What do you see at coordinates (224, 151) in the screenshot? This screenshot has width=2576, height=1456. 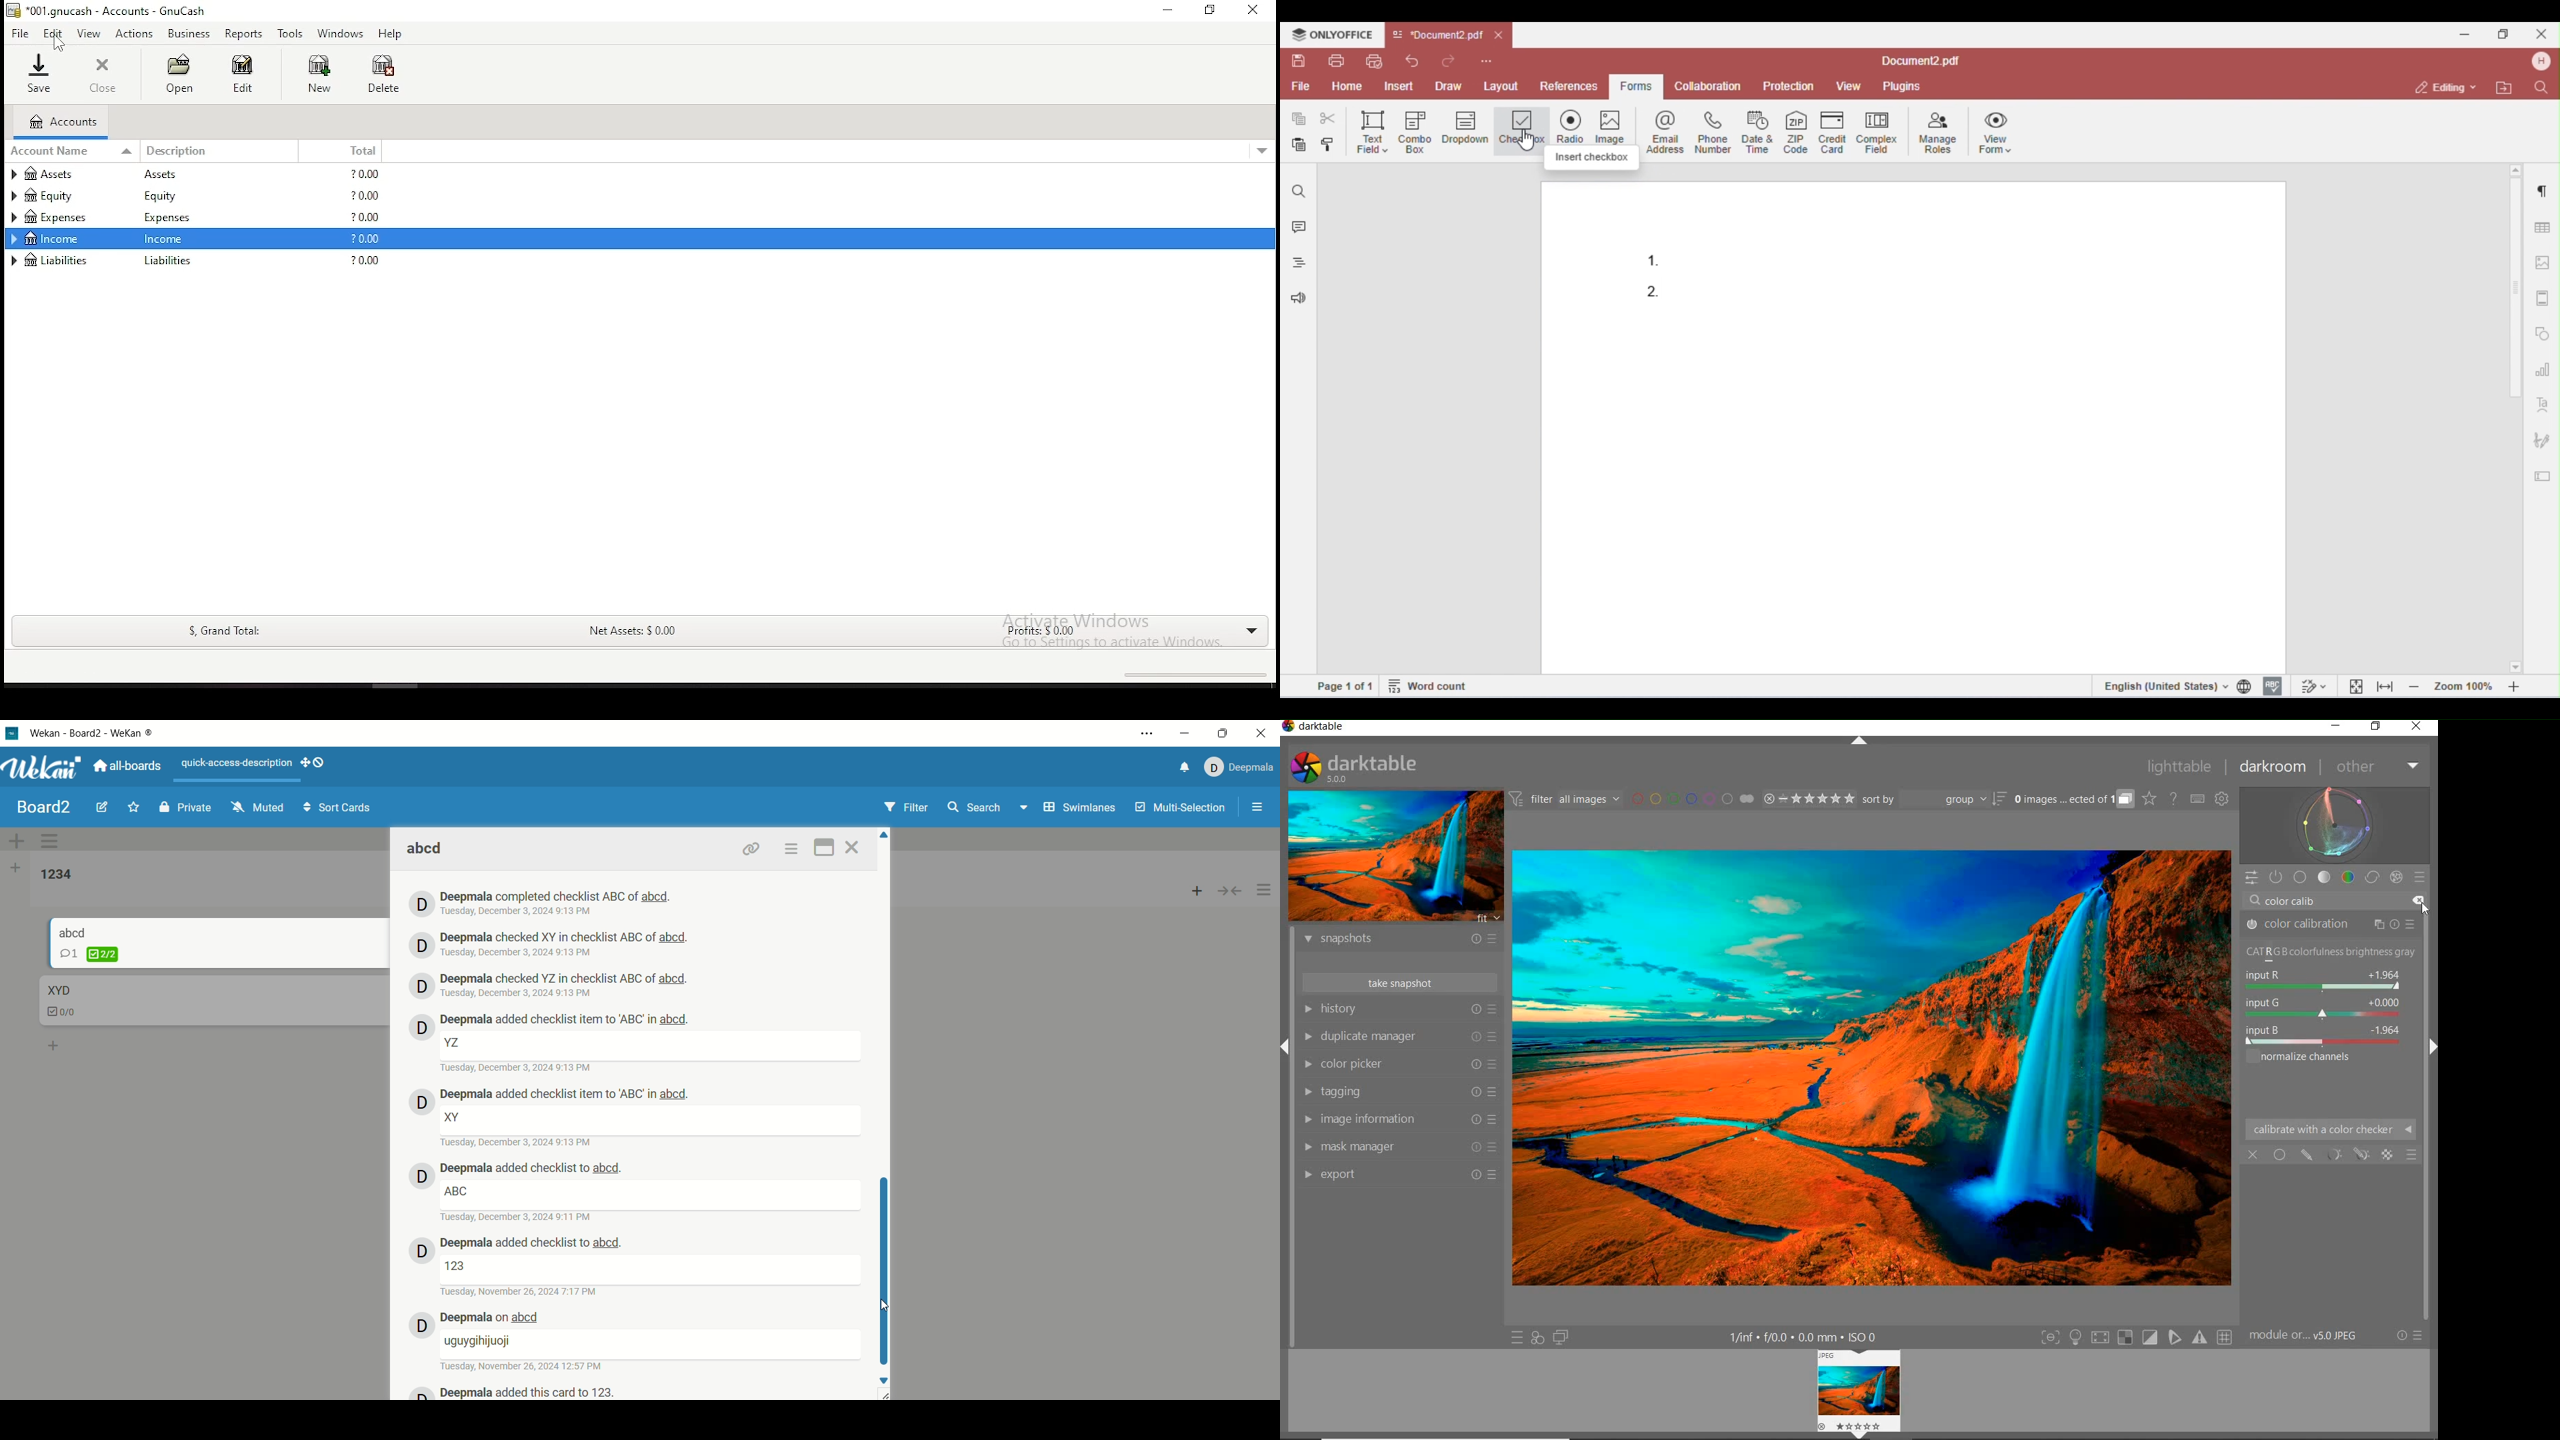 I see `descrtiption` at bounding box center [224, 151].